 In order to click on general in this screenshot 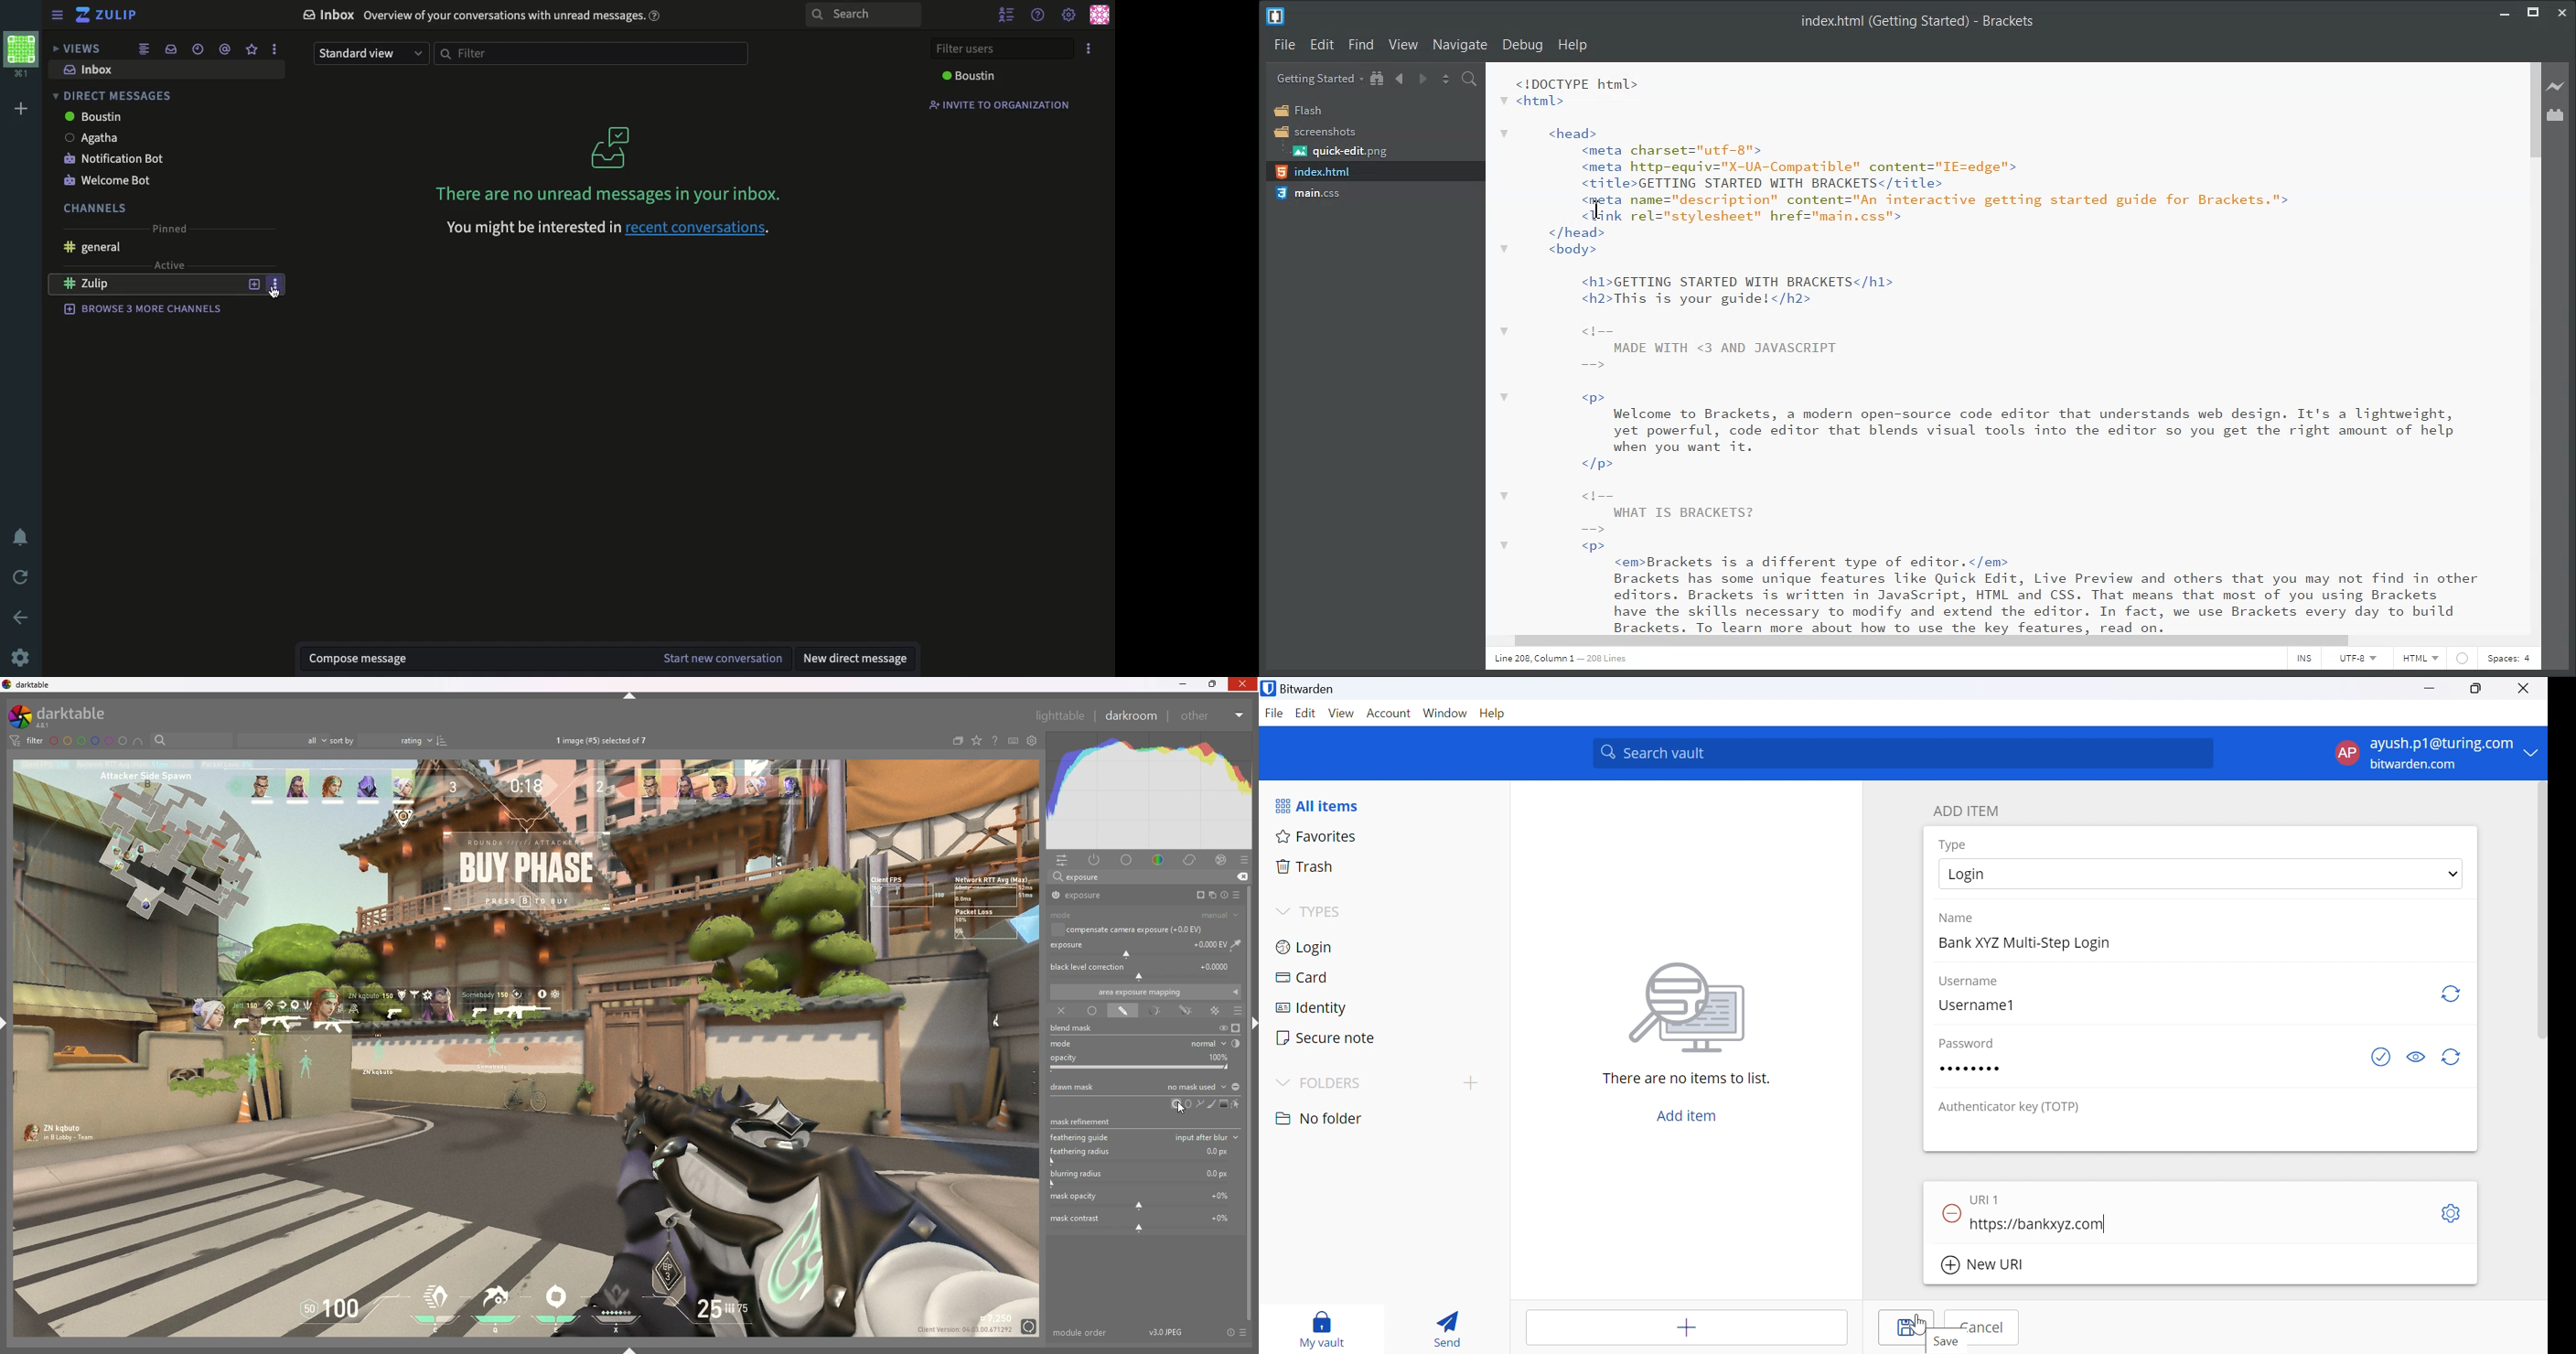, I will do `click(90, 248)`.